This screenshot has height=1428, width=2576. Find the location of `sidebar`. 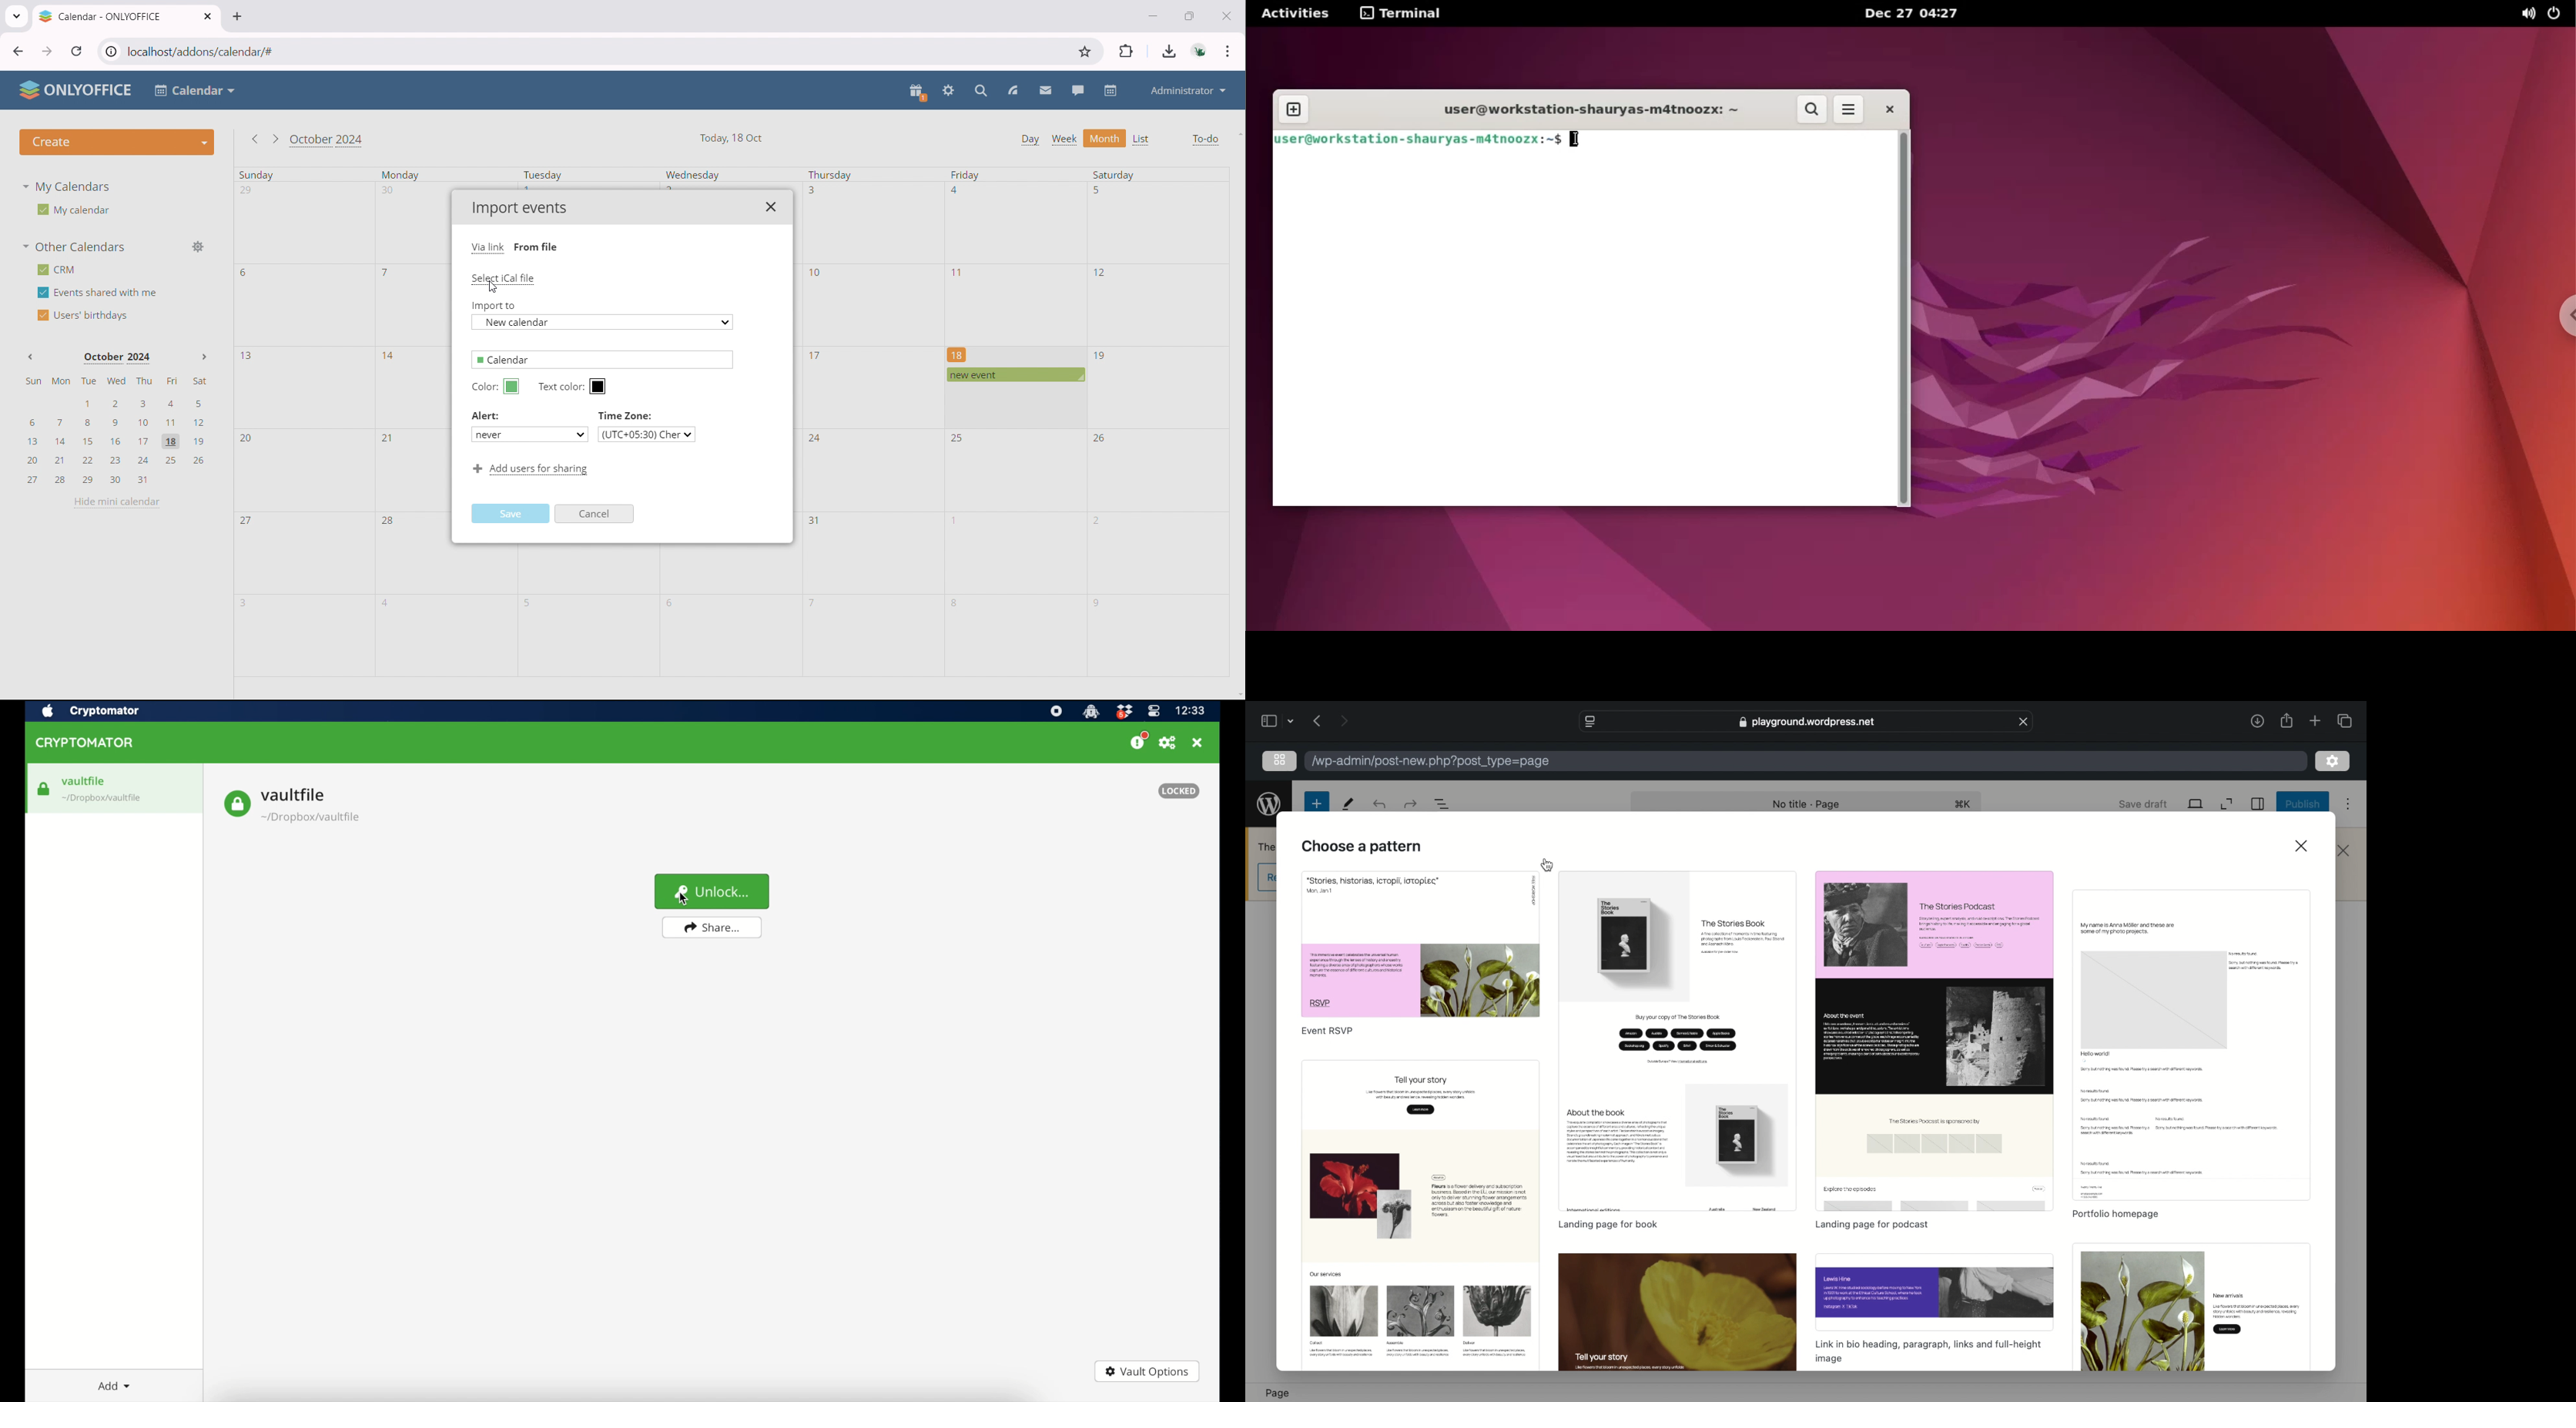

sidebar is located at coordinates (1269, 720).